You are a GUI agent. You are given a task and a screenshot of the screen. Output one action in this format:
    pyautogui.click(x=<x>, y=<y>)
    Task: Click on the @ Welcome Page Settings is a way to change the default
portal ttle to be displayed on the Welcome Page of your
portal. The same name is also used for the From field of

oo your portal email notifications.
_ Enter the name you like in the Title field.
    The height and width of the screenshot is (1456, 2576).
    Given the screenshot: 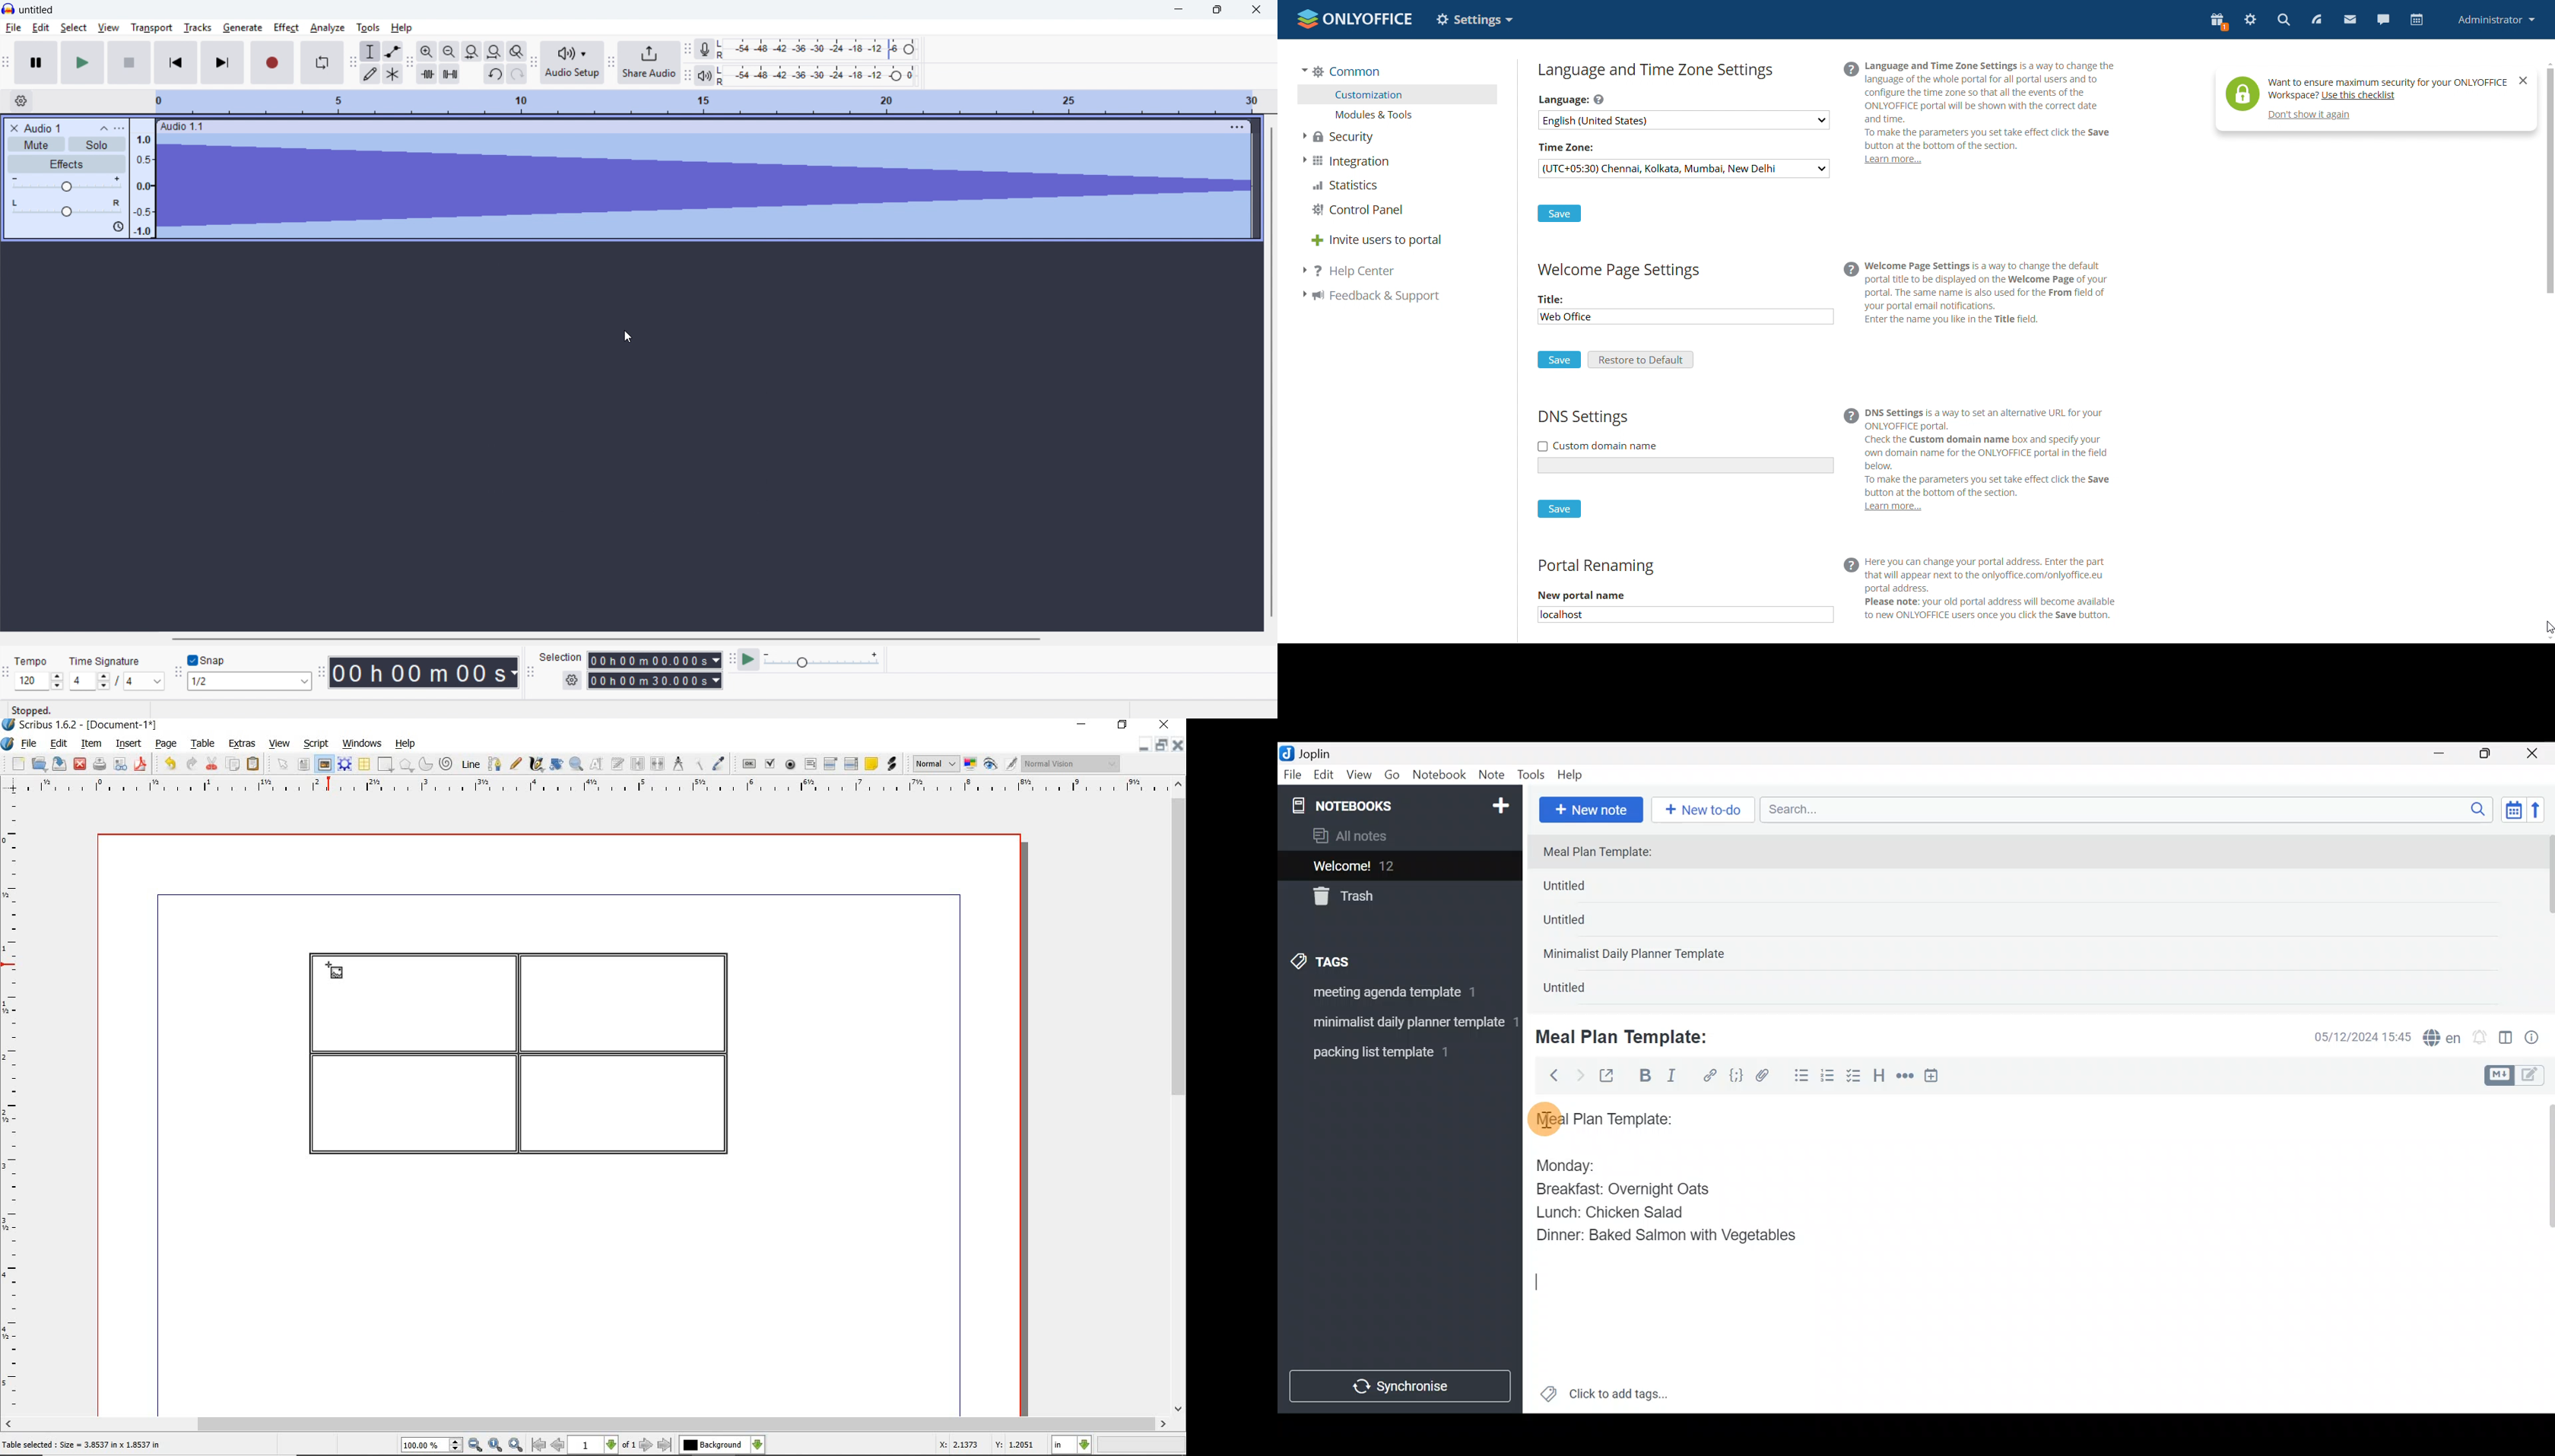 What is the action you would take?
    pyautogui.click(x=1982, y=293)
    